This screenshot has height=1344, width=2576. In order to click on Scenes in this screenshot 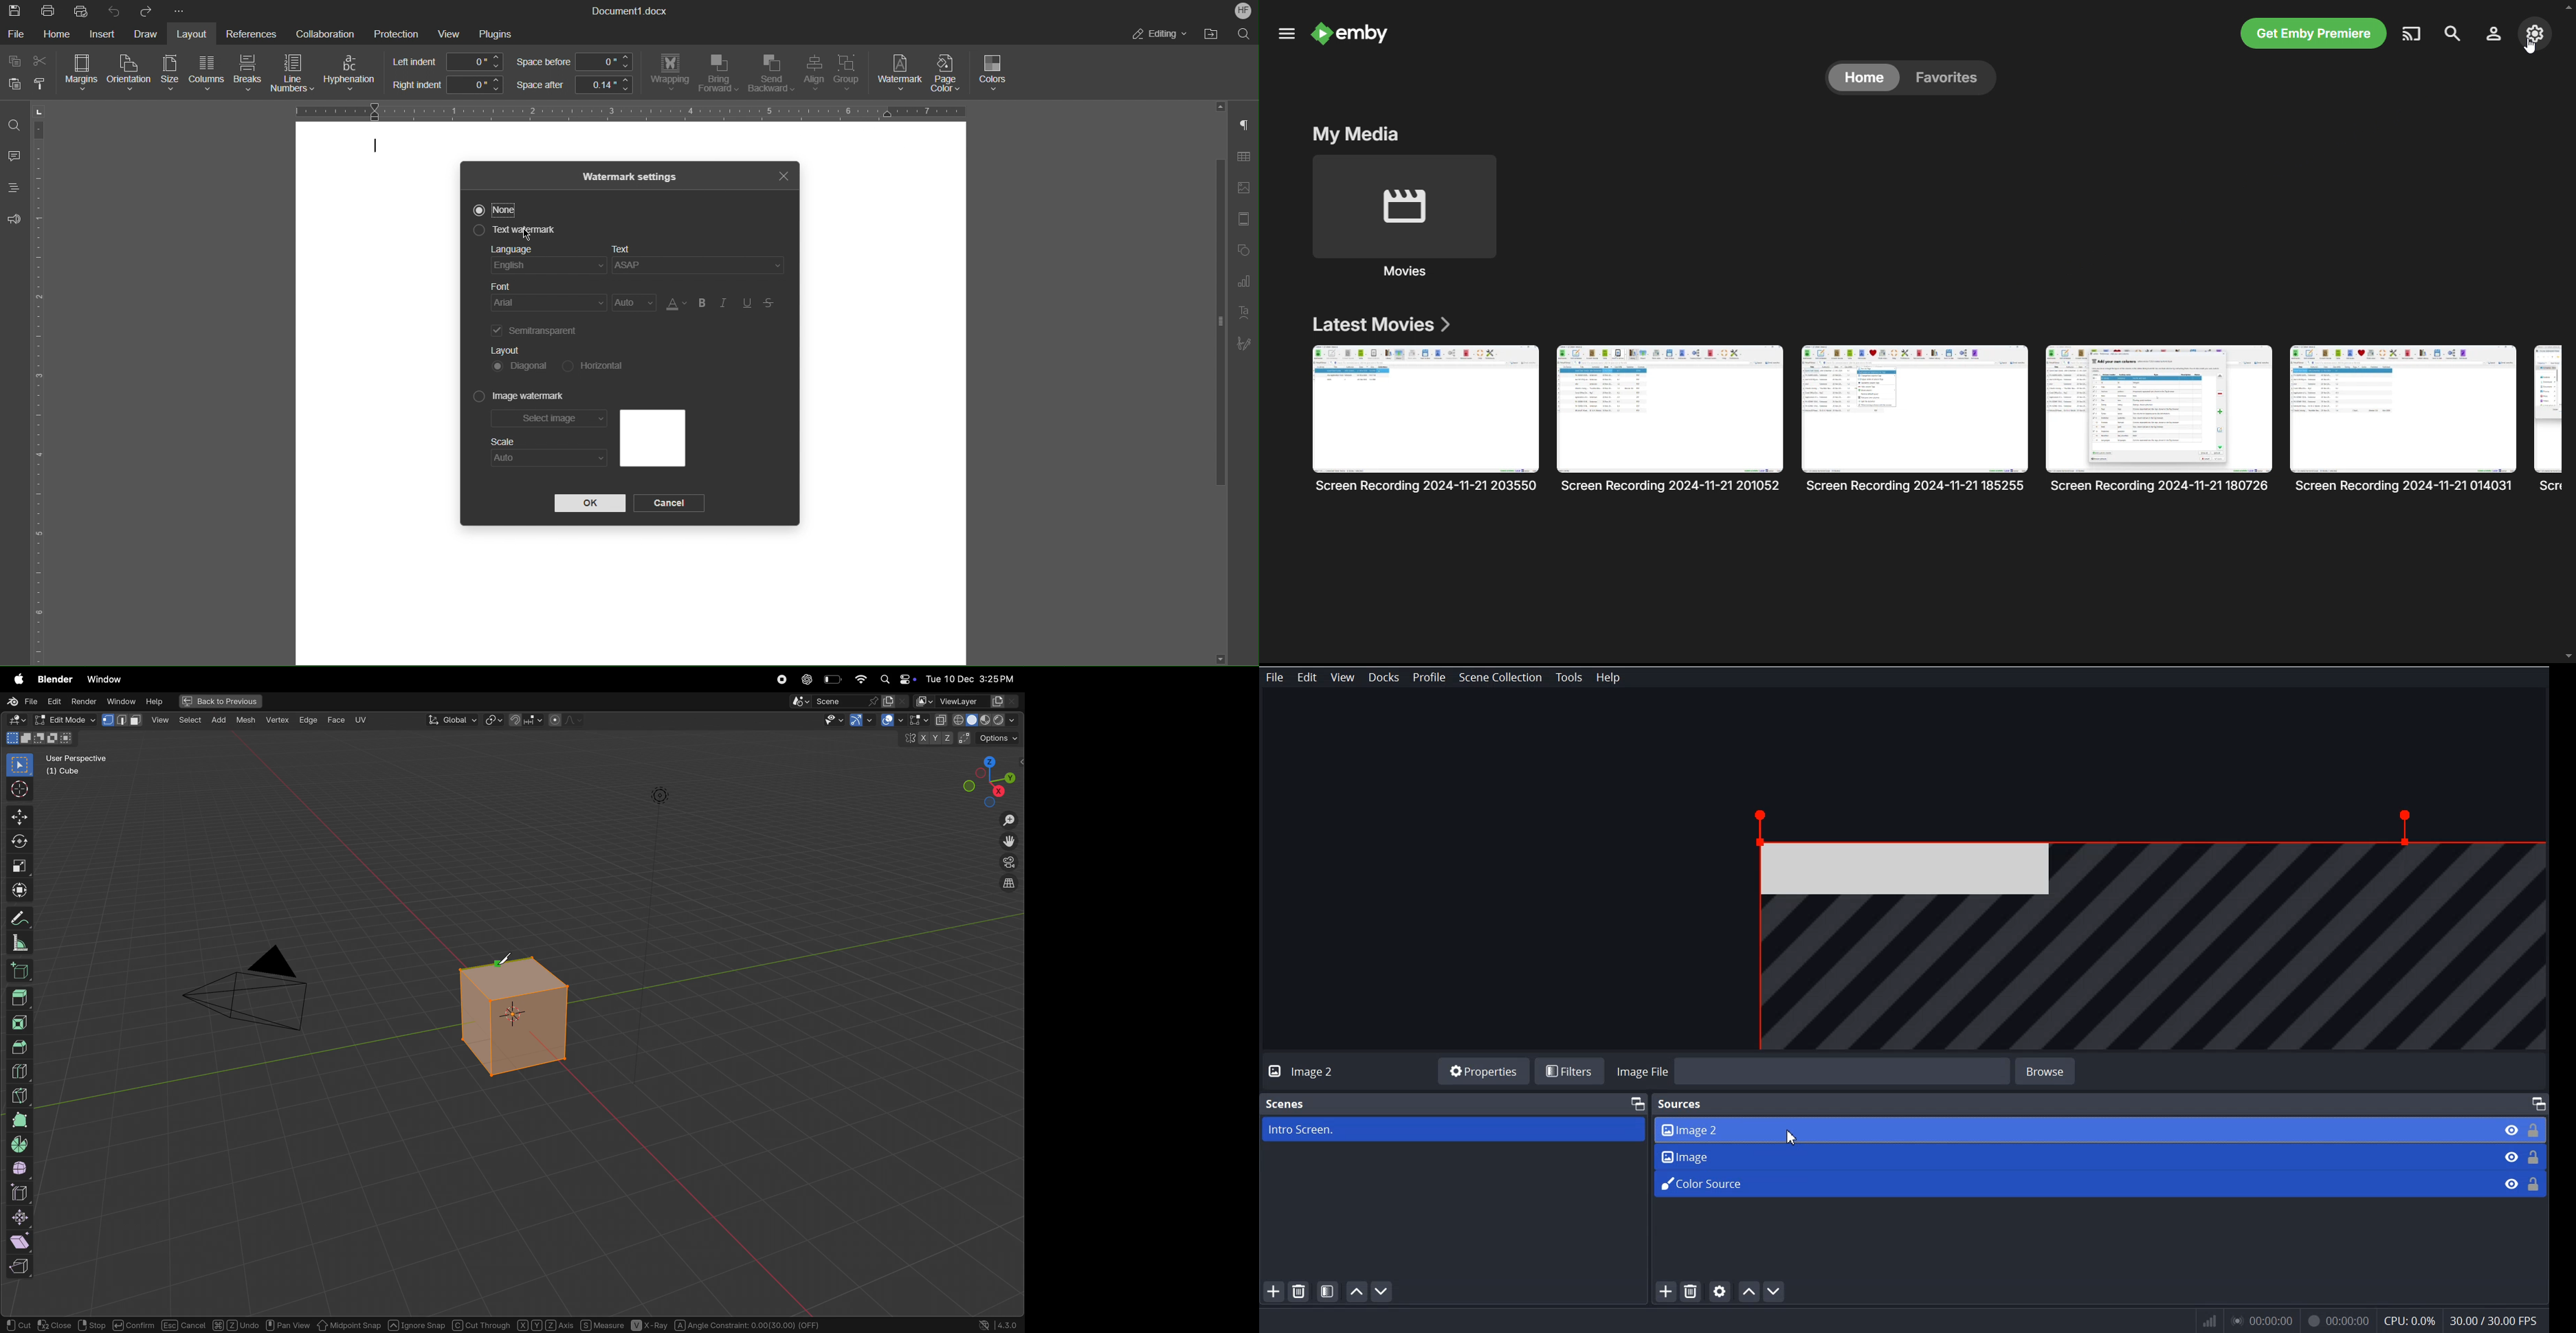, I will do `click(1285, 1104)`.